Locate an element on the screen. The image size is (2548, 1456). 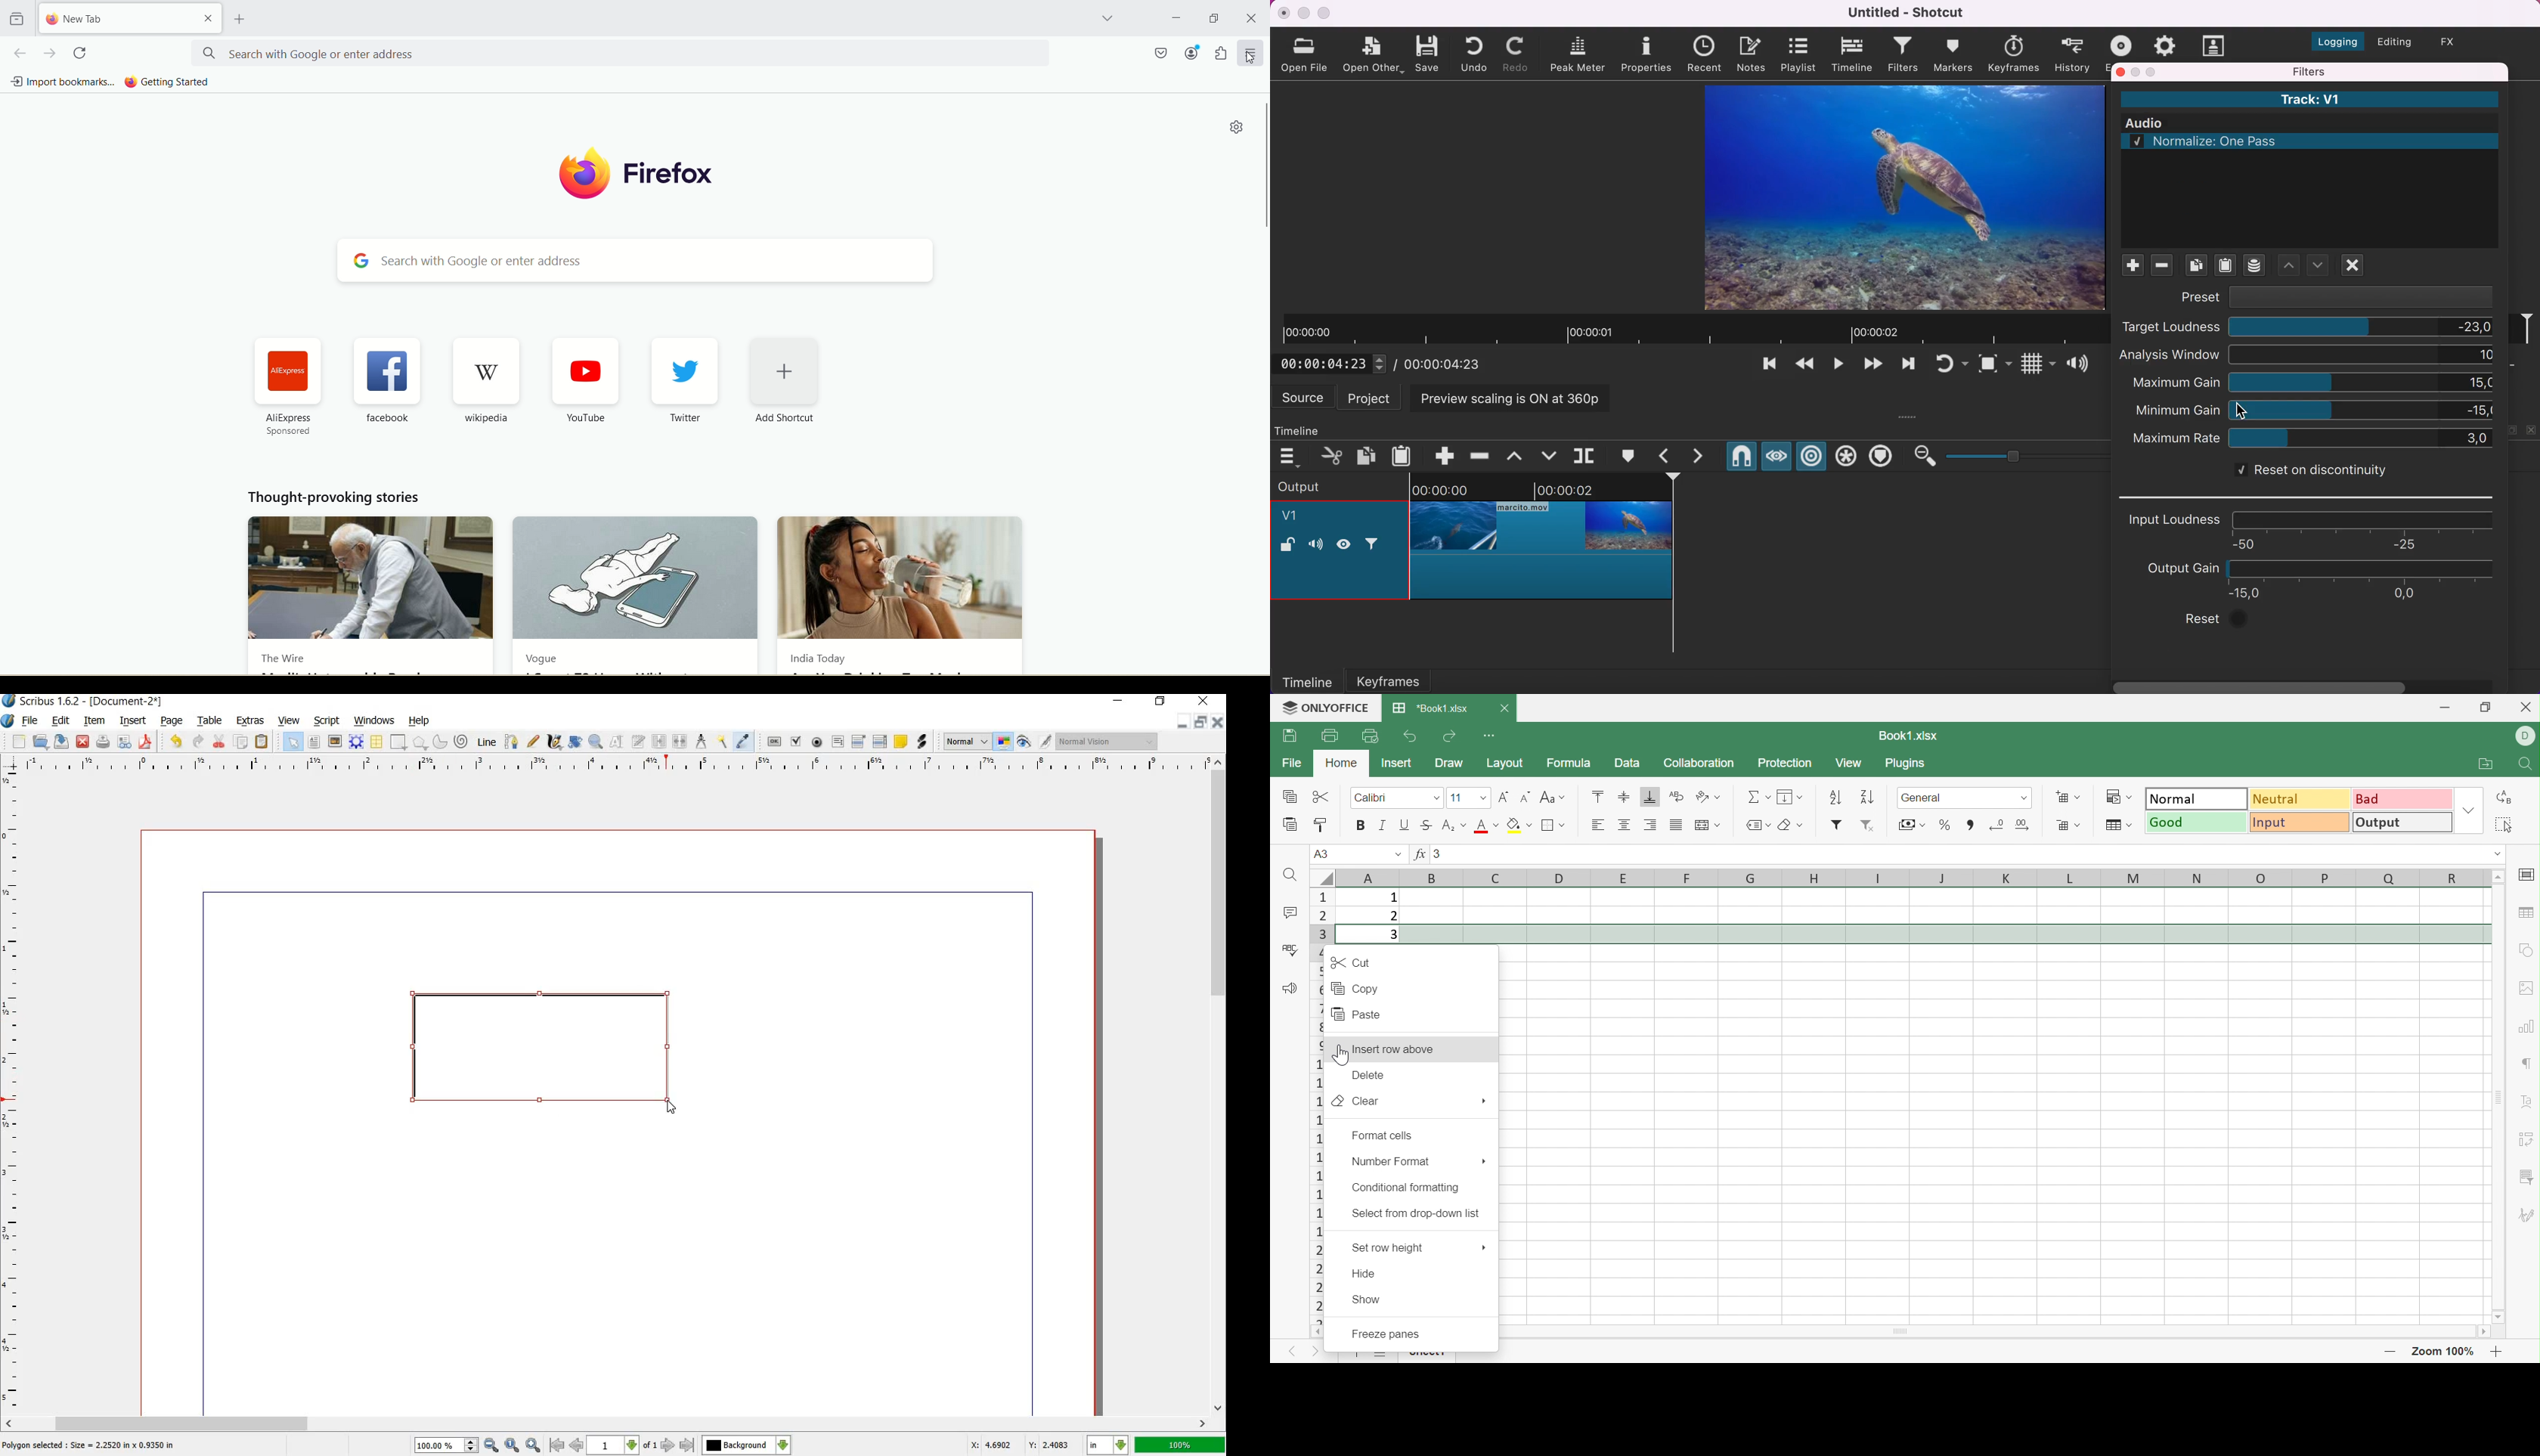
Underline is located at coordinates (1404, 826).